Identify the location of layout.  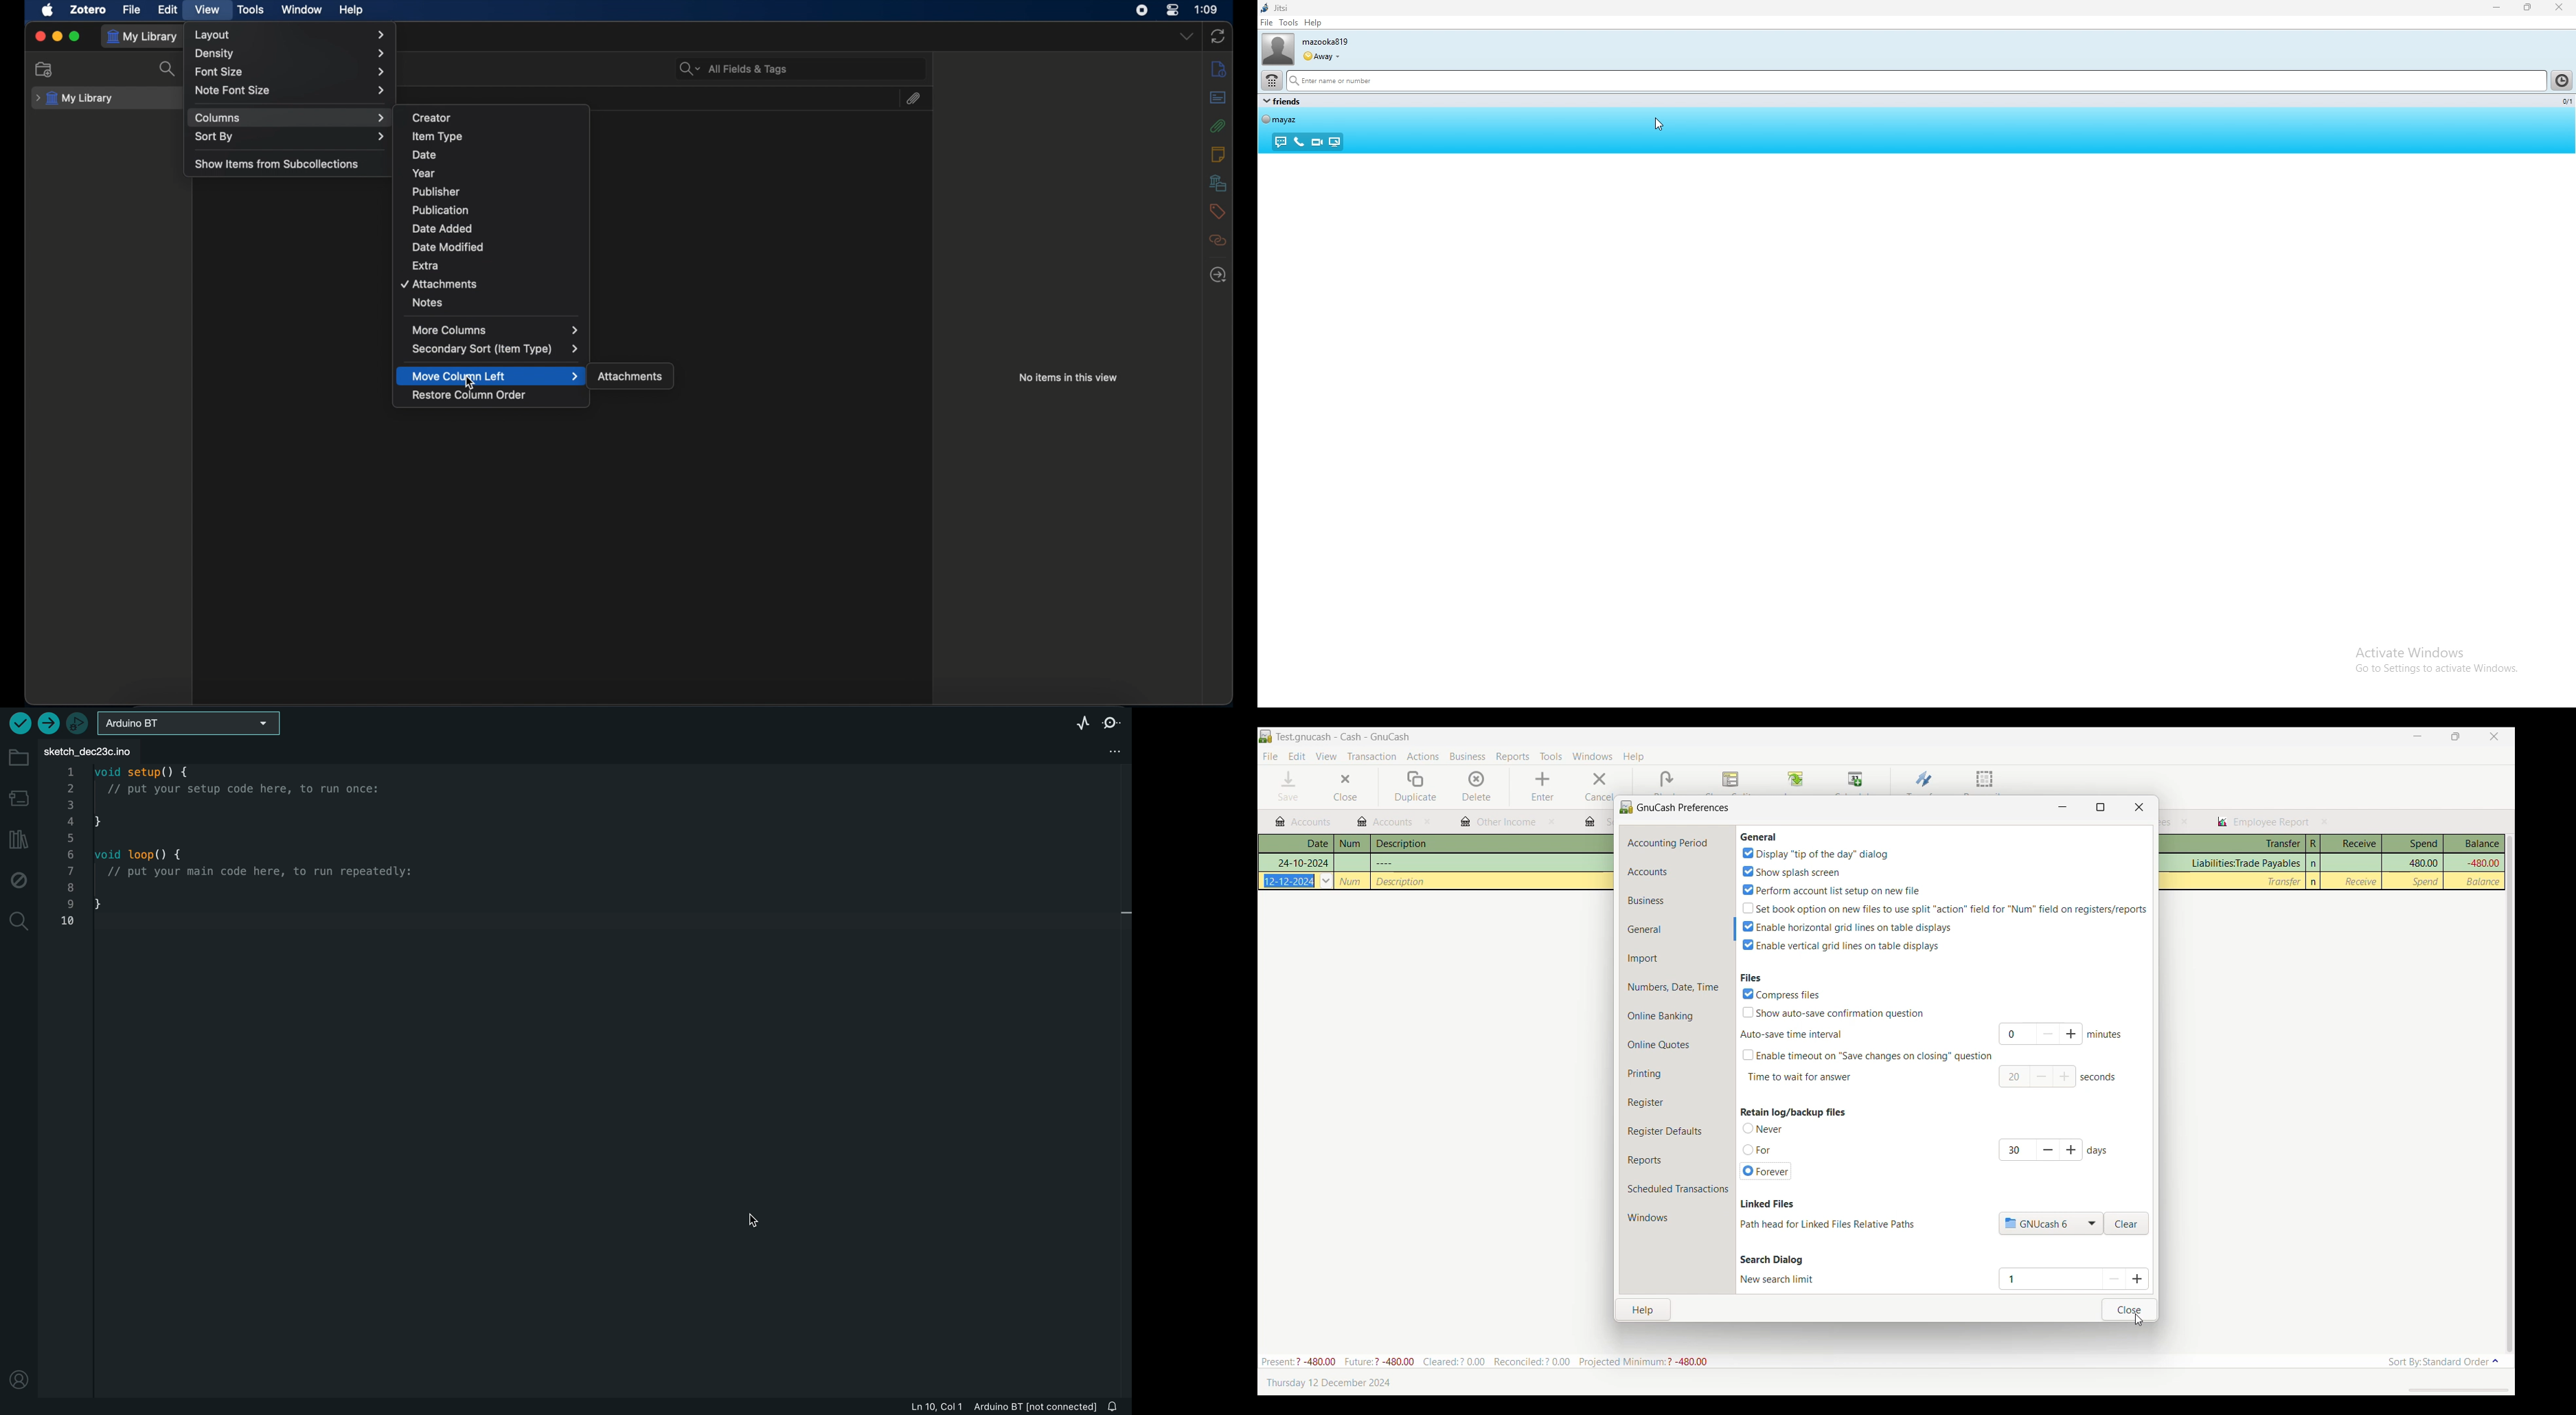
(289, 35).